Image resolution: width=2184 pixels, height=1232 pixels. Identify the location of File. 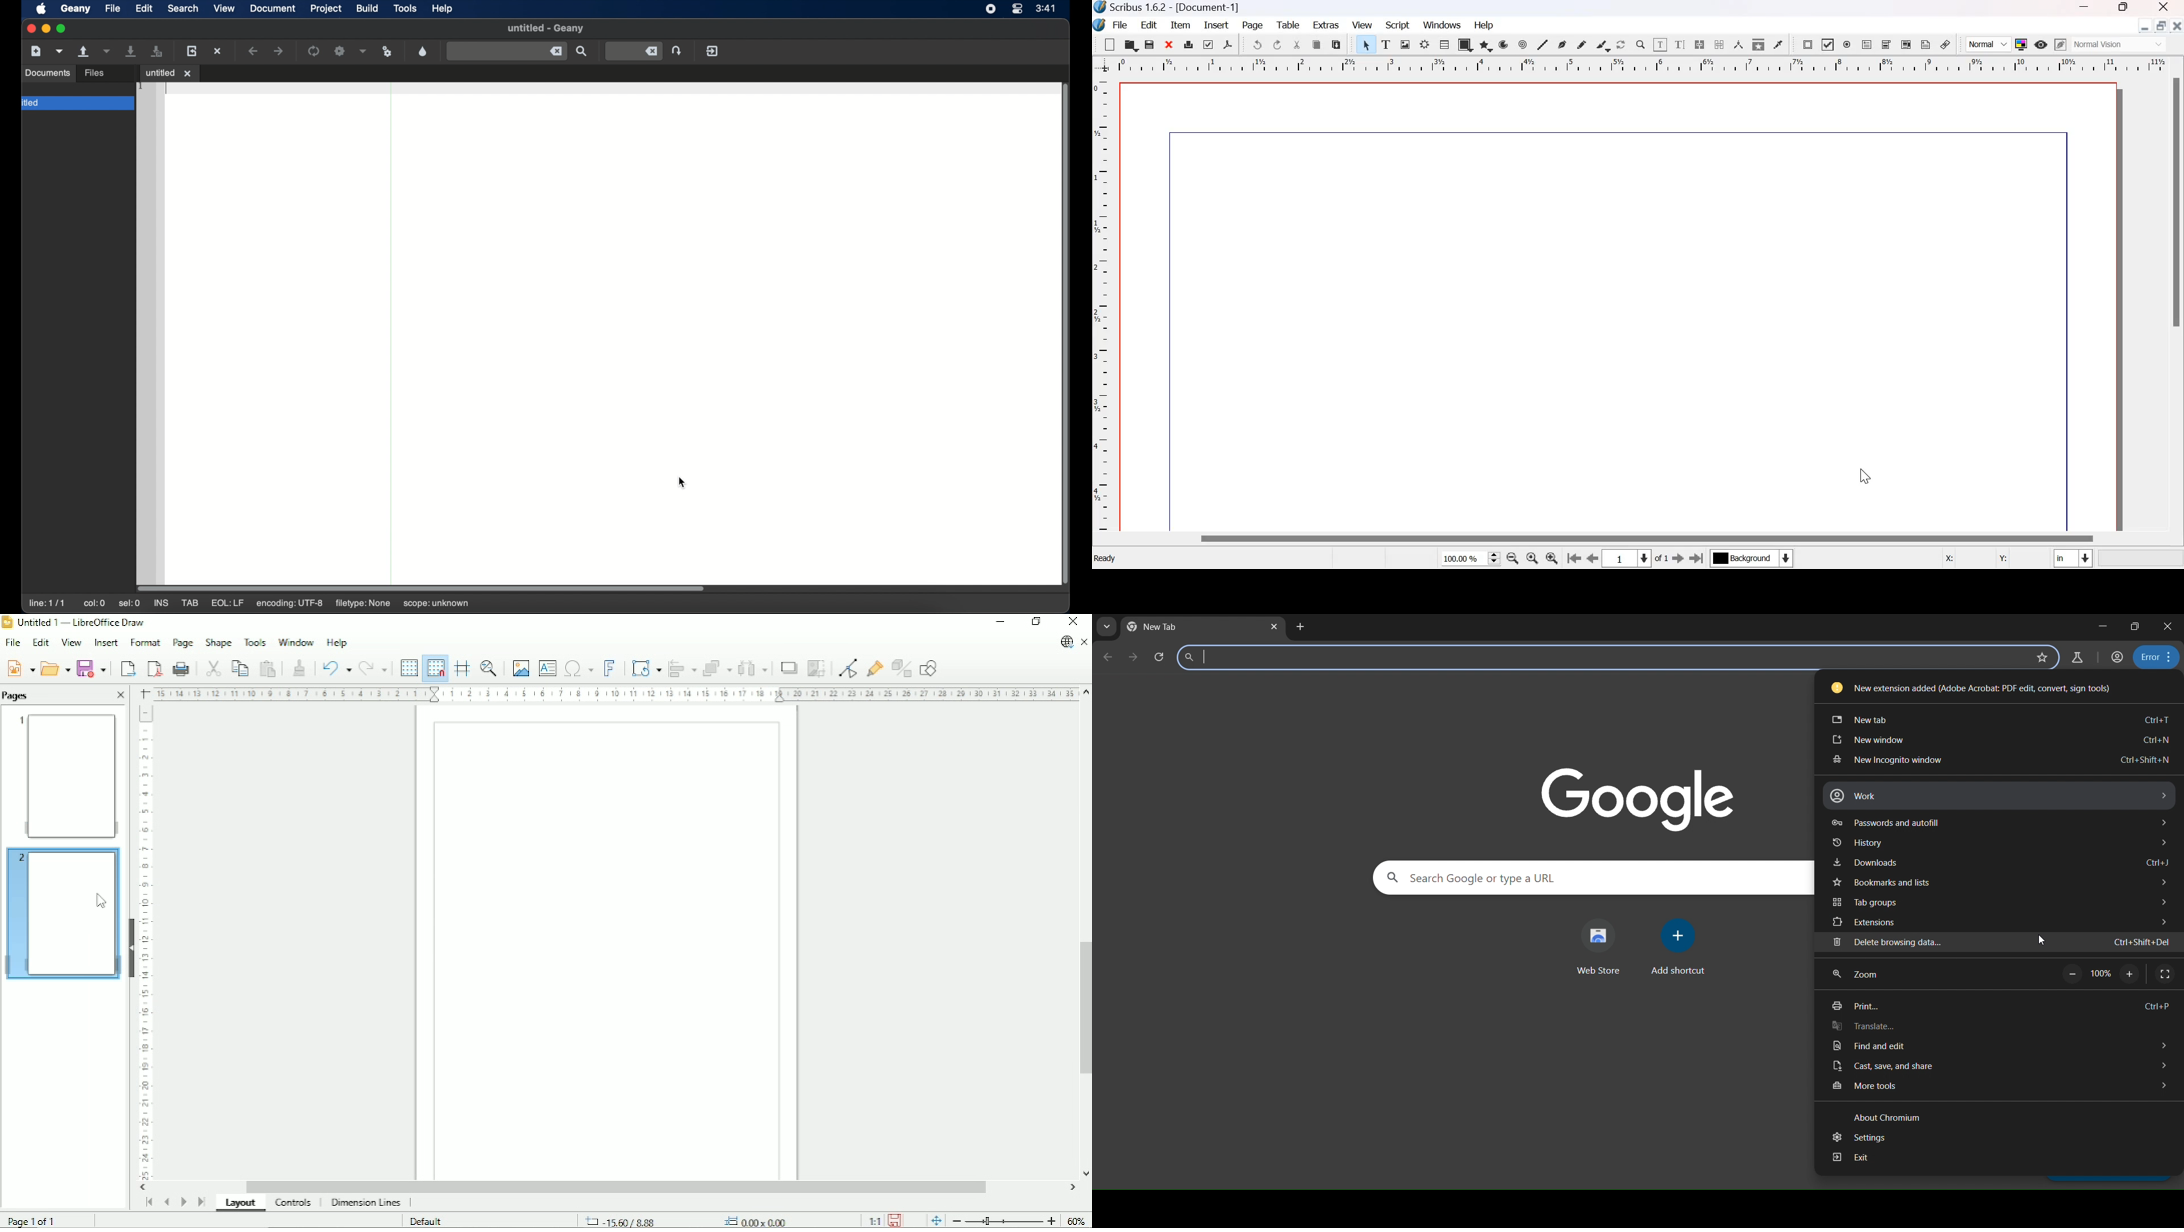
(1120, 25).